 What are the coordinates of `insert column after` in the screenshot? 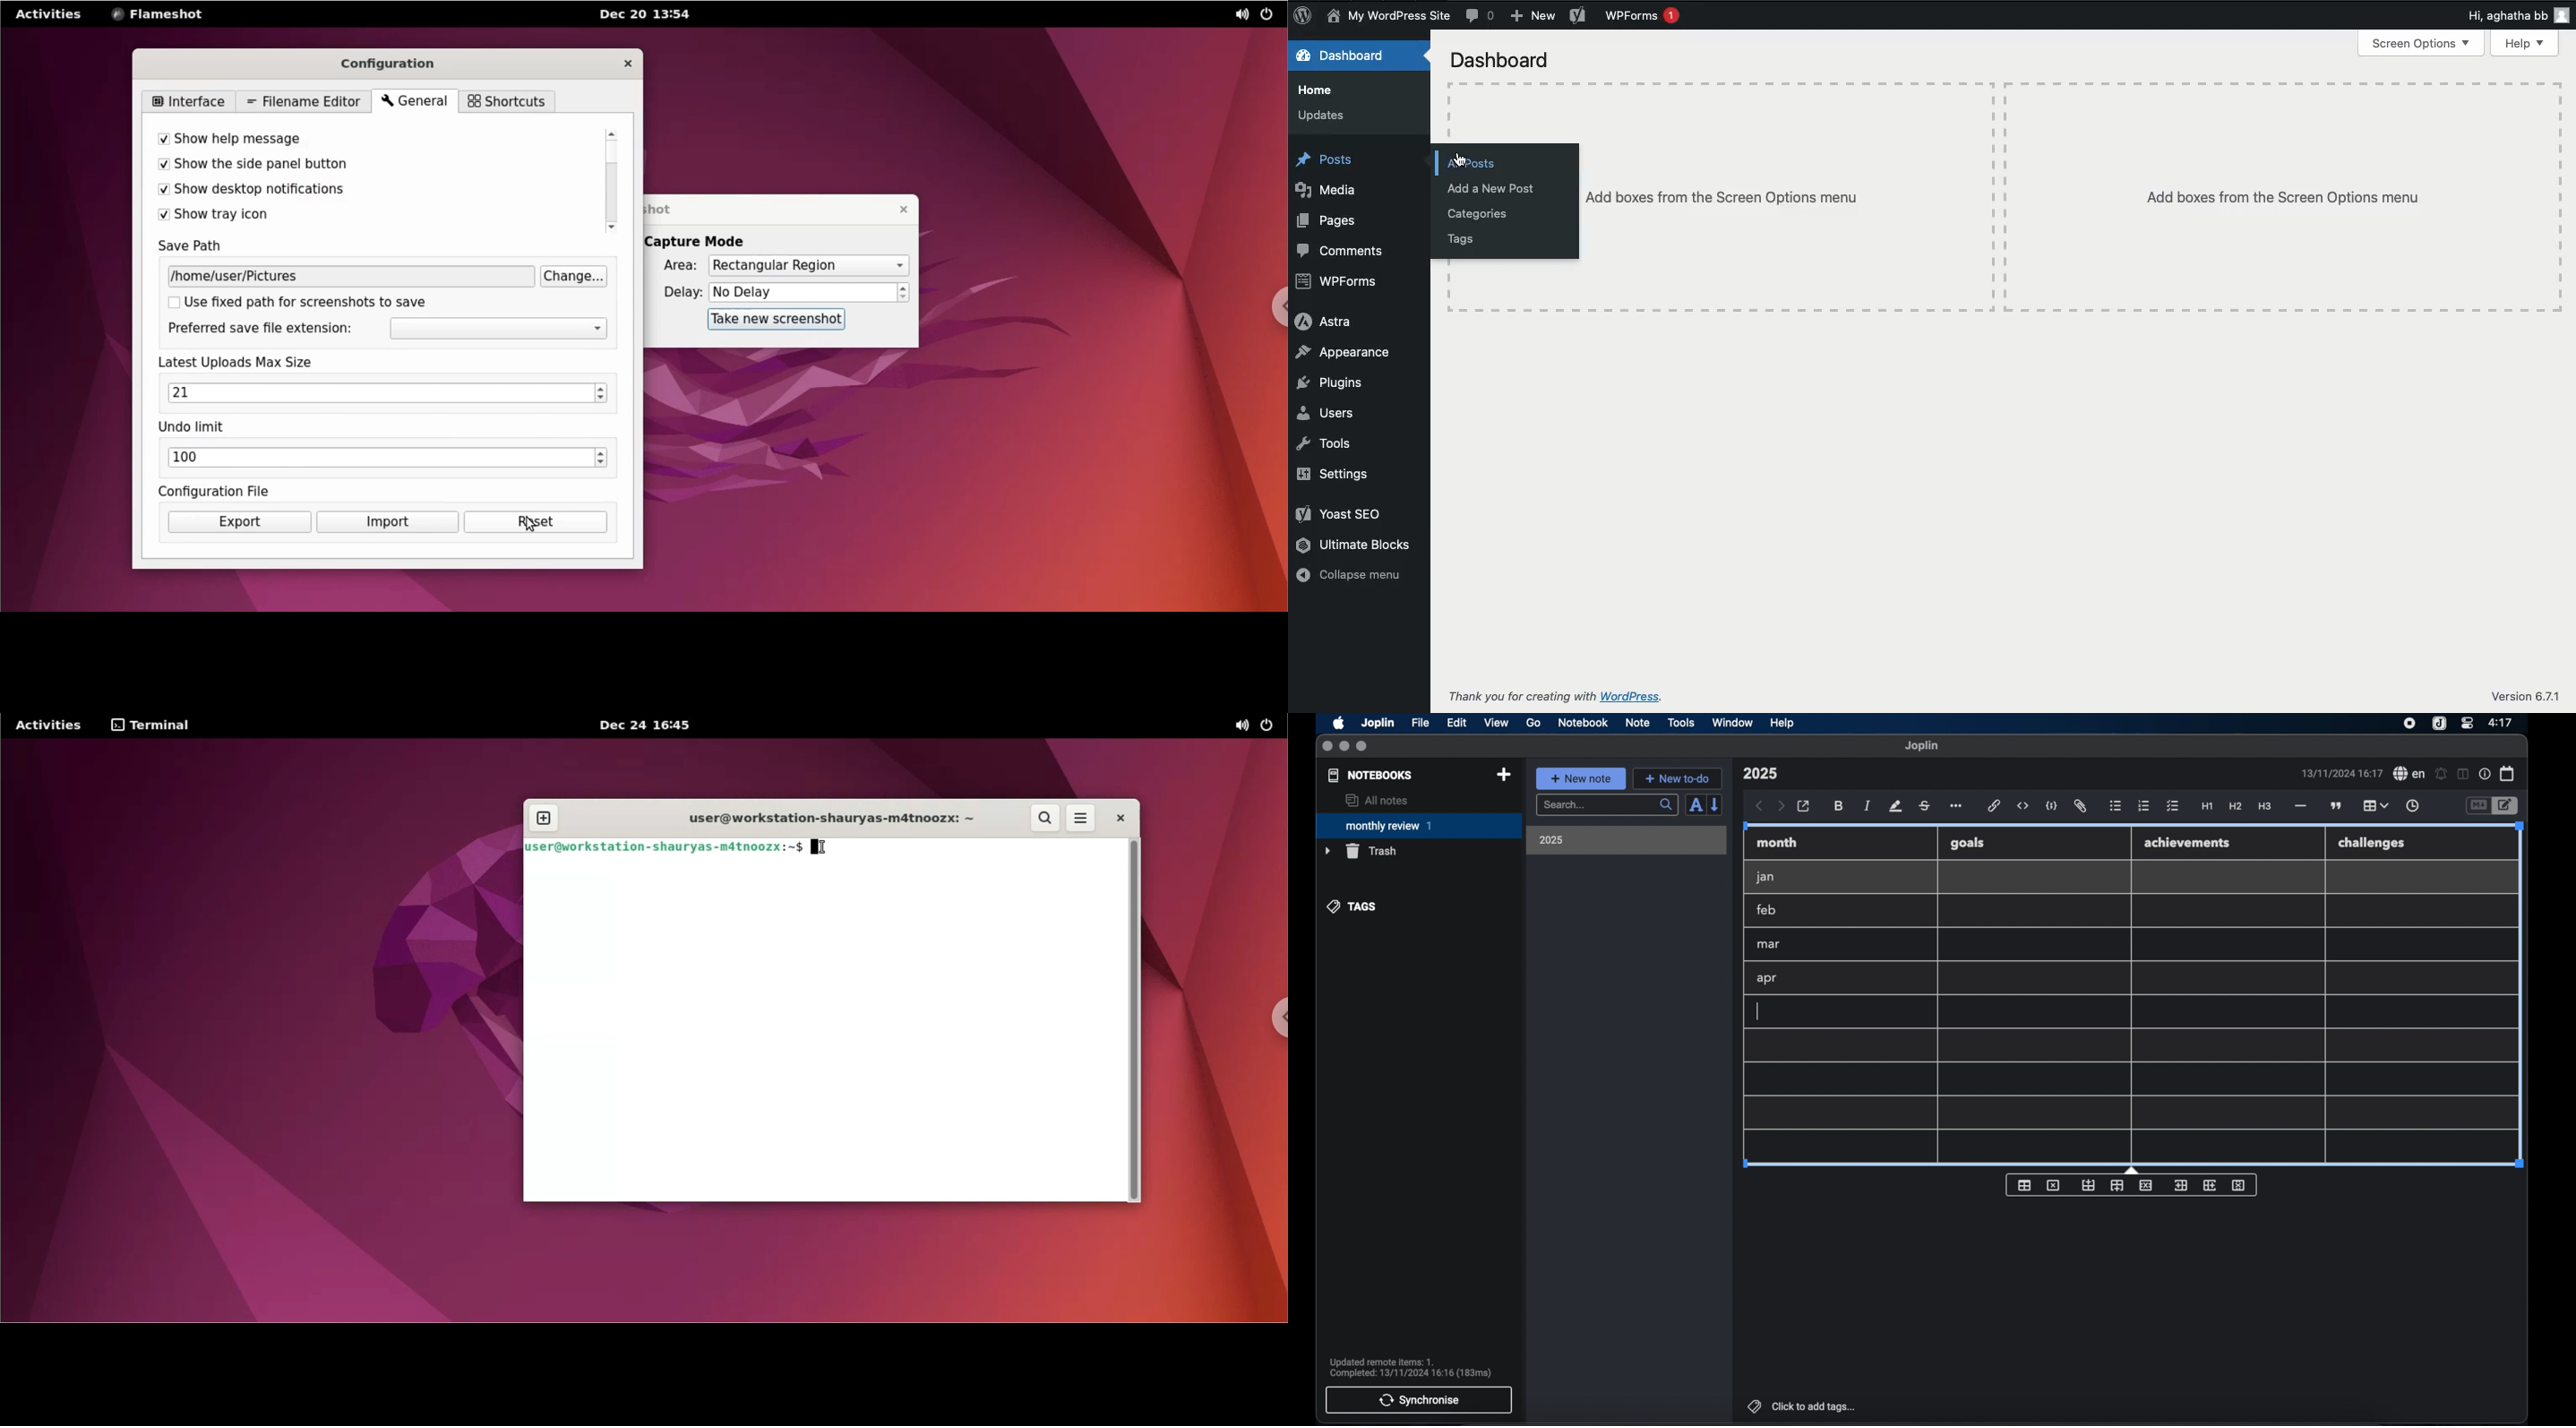 It's located at (2210, 1185).